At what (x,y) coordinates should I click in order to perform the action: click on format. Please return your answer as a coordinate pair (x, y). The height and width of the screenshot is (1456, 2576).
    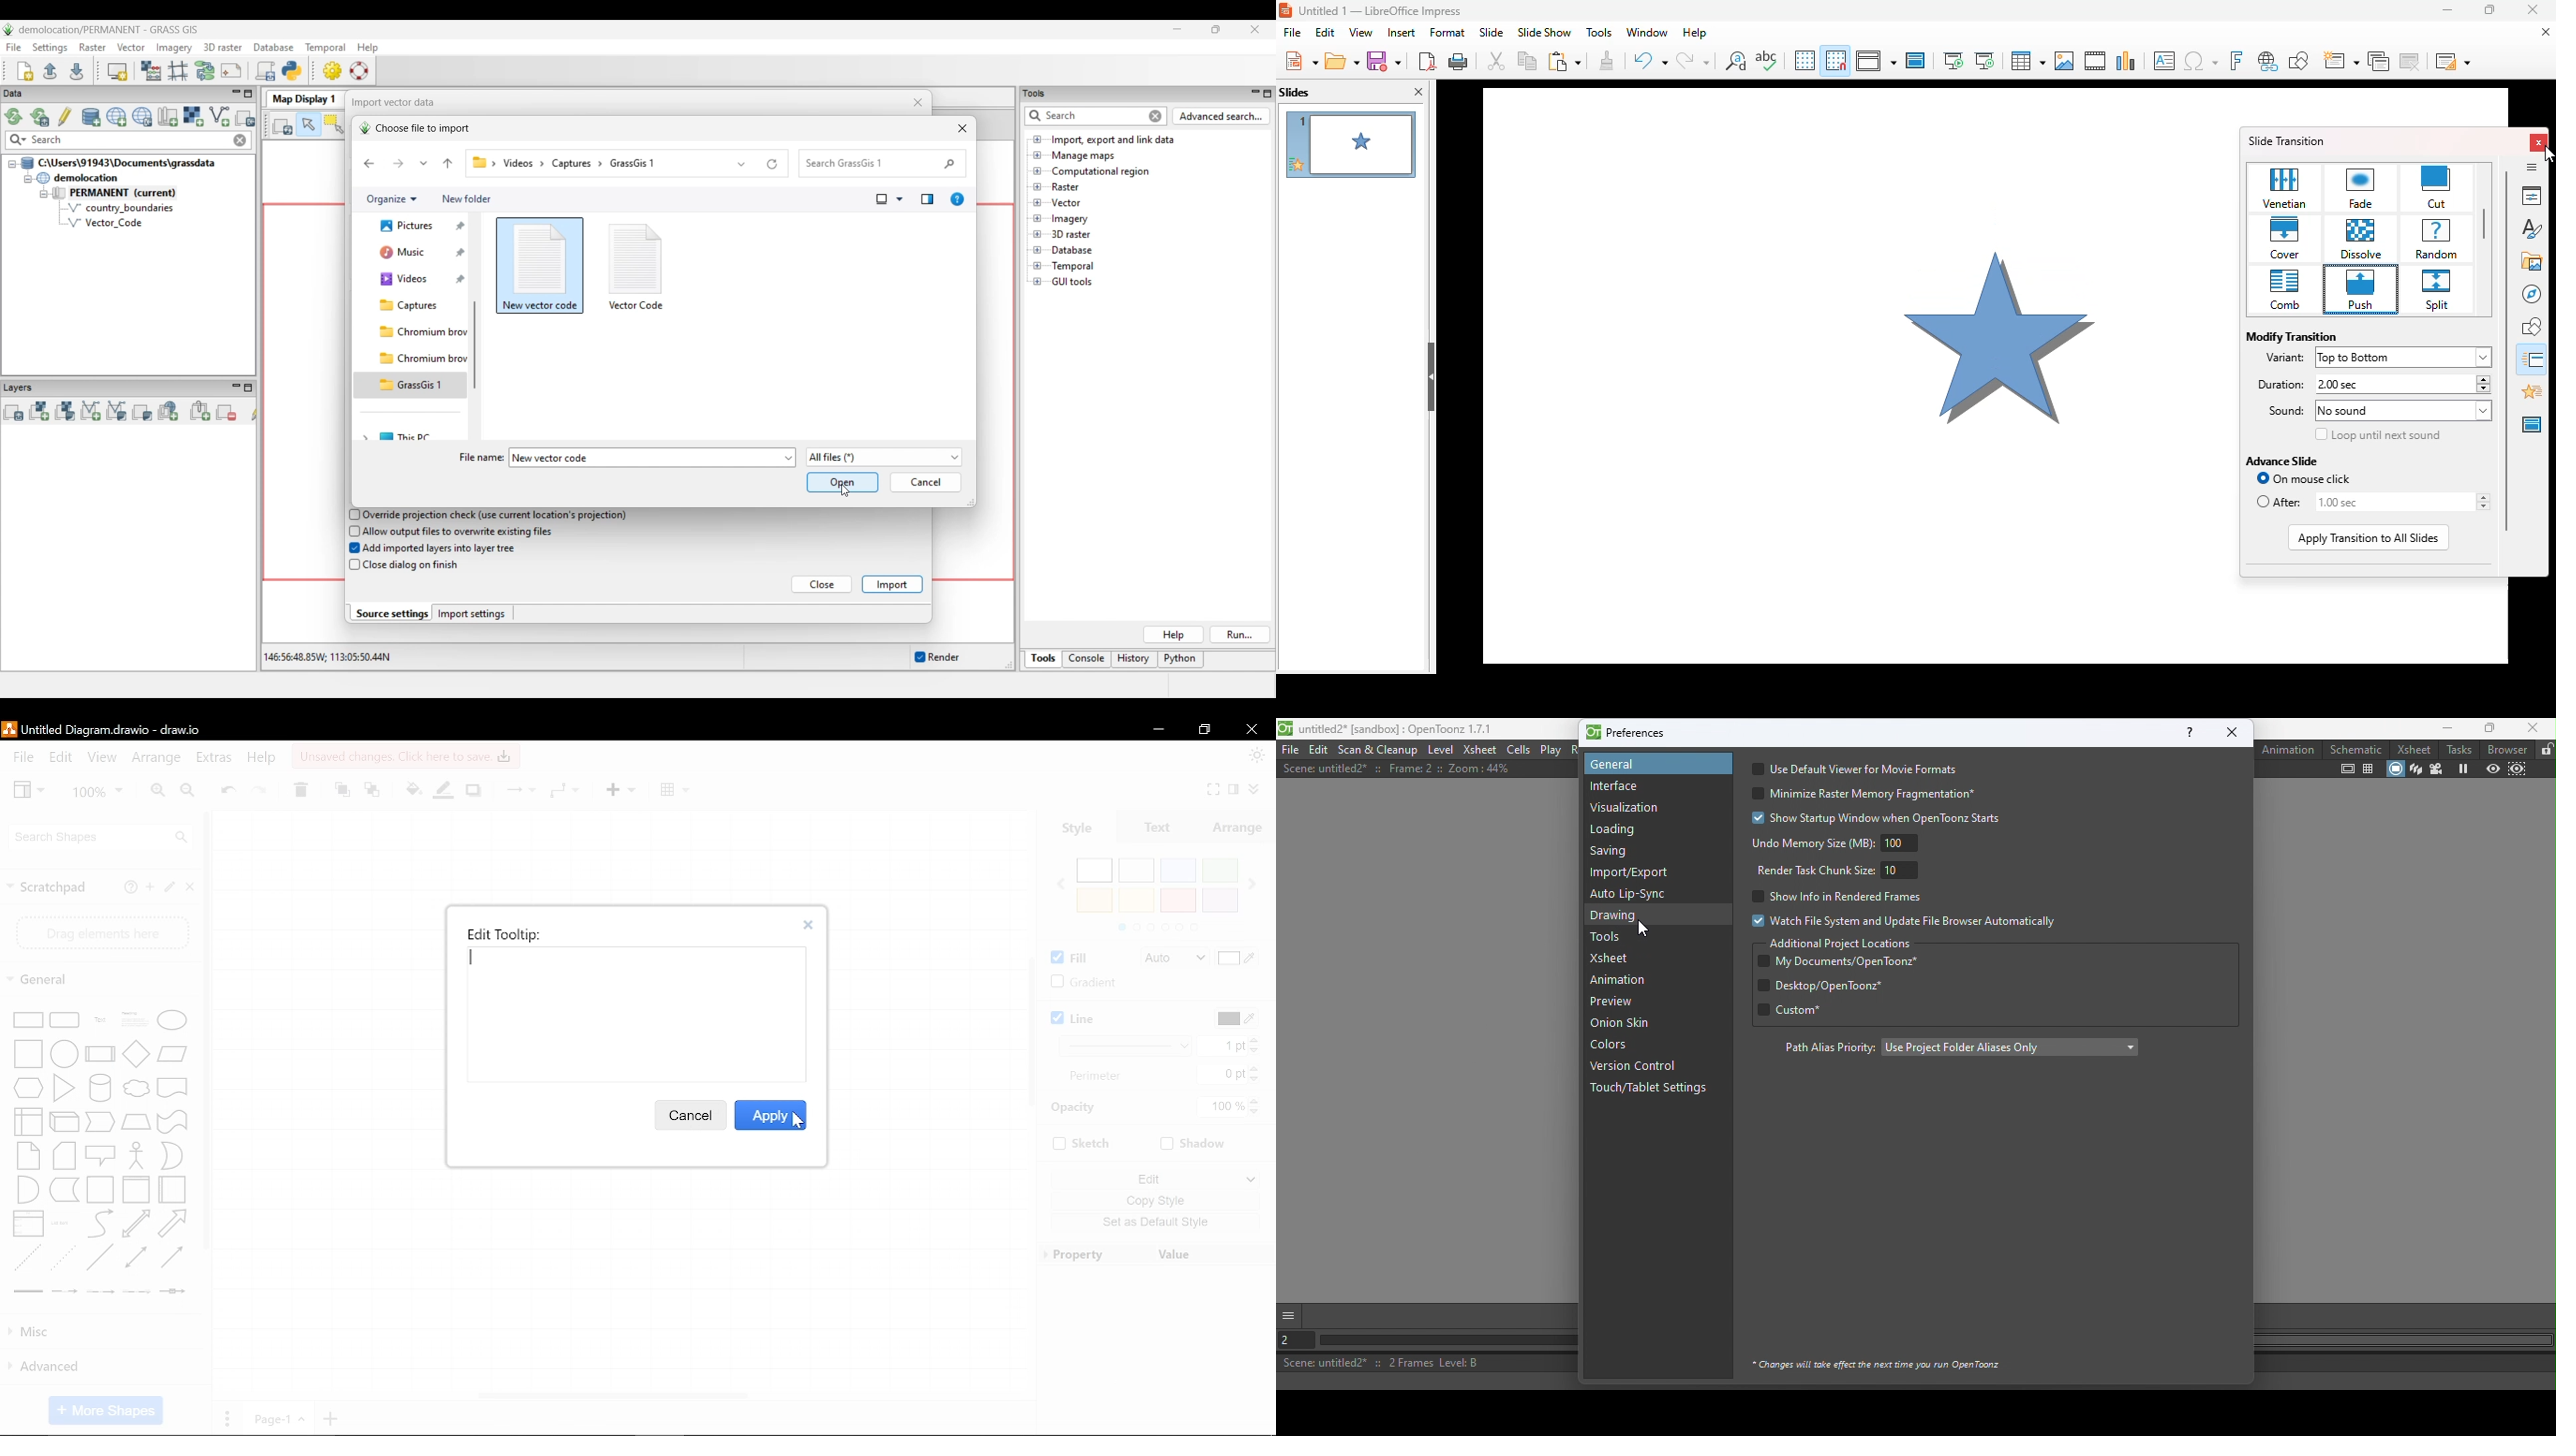
    Looking at the image, I should click on (1447, 32).